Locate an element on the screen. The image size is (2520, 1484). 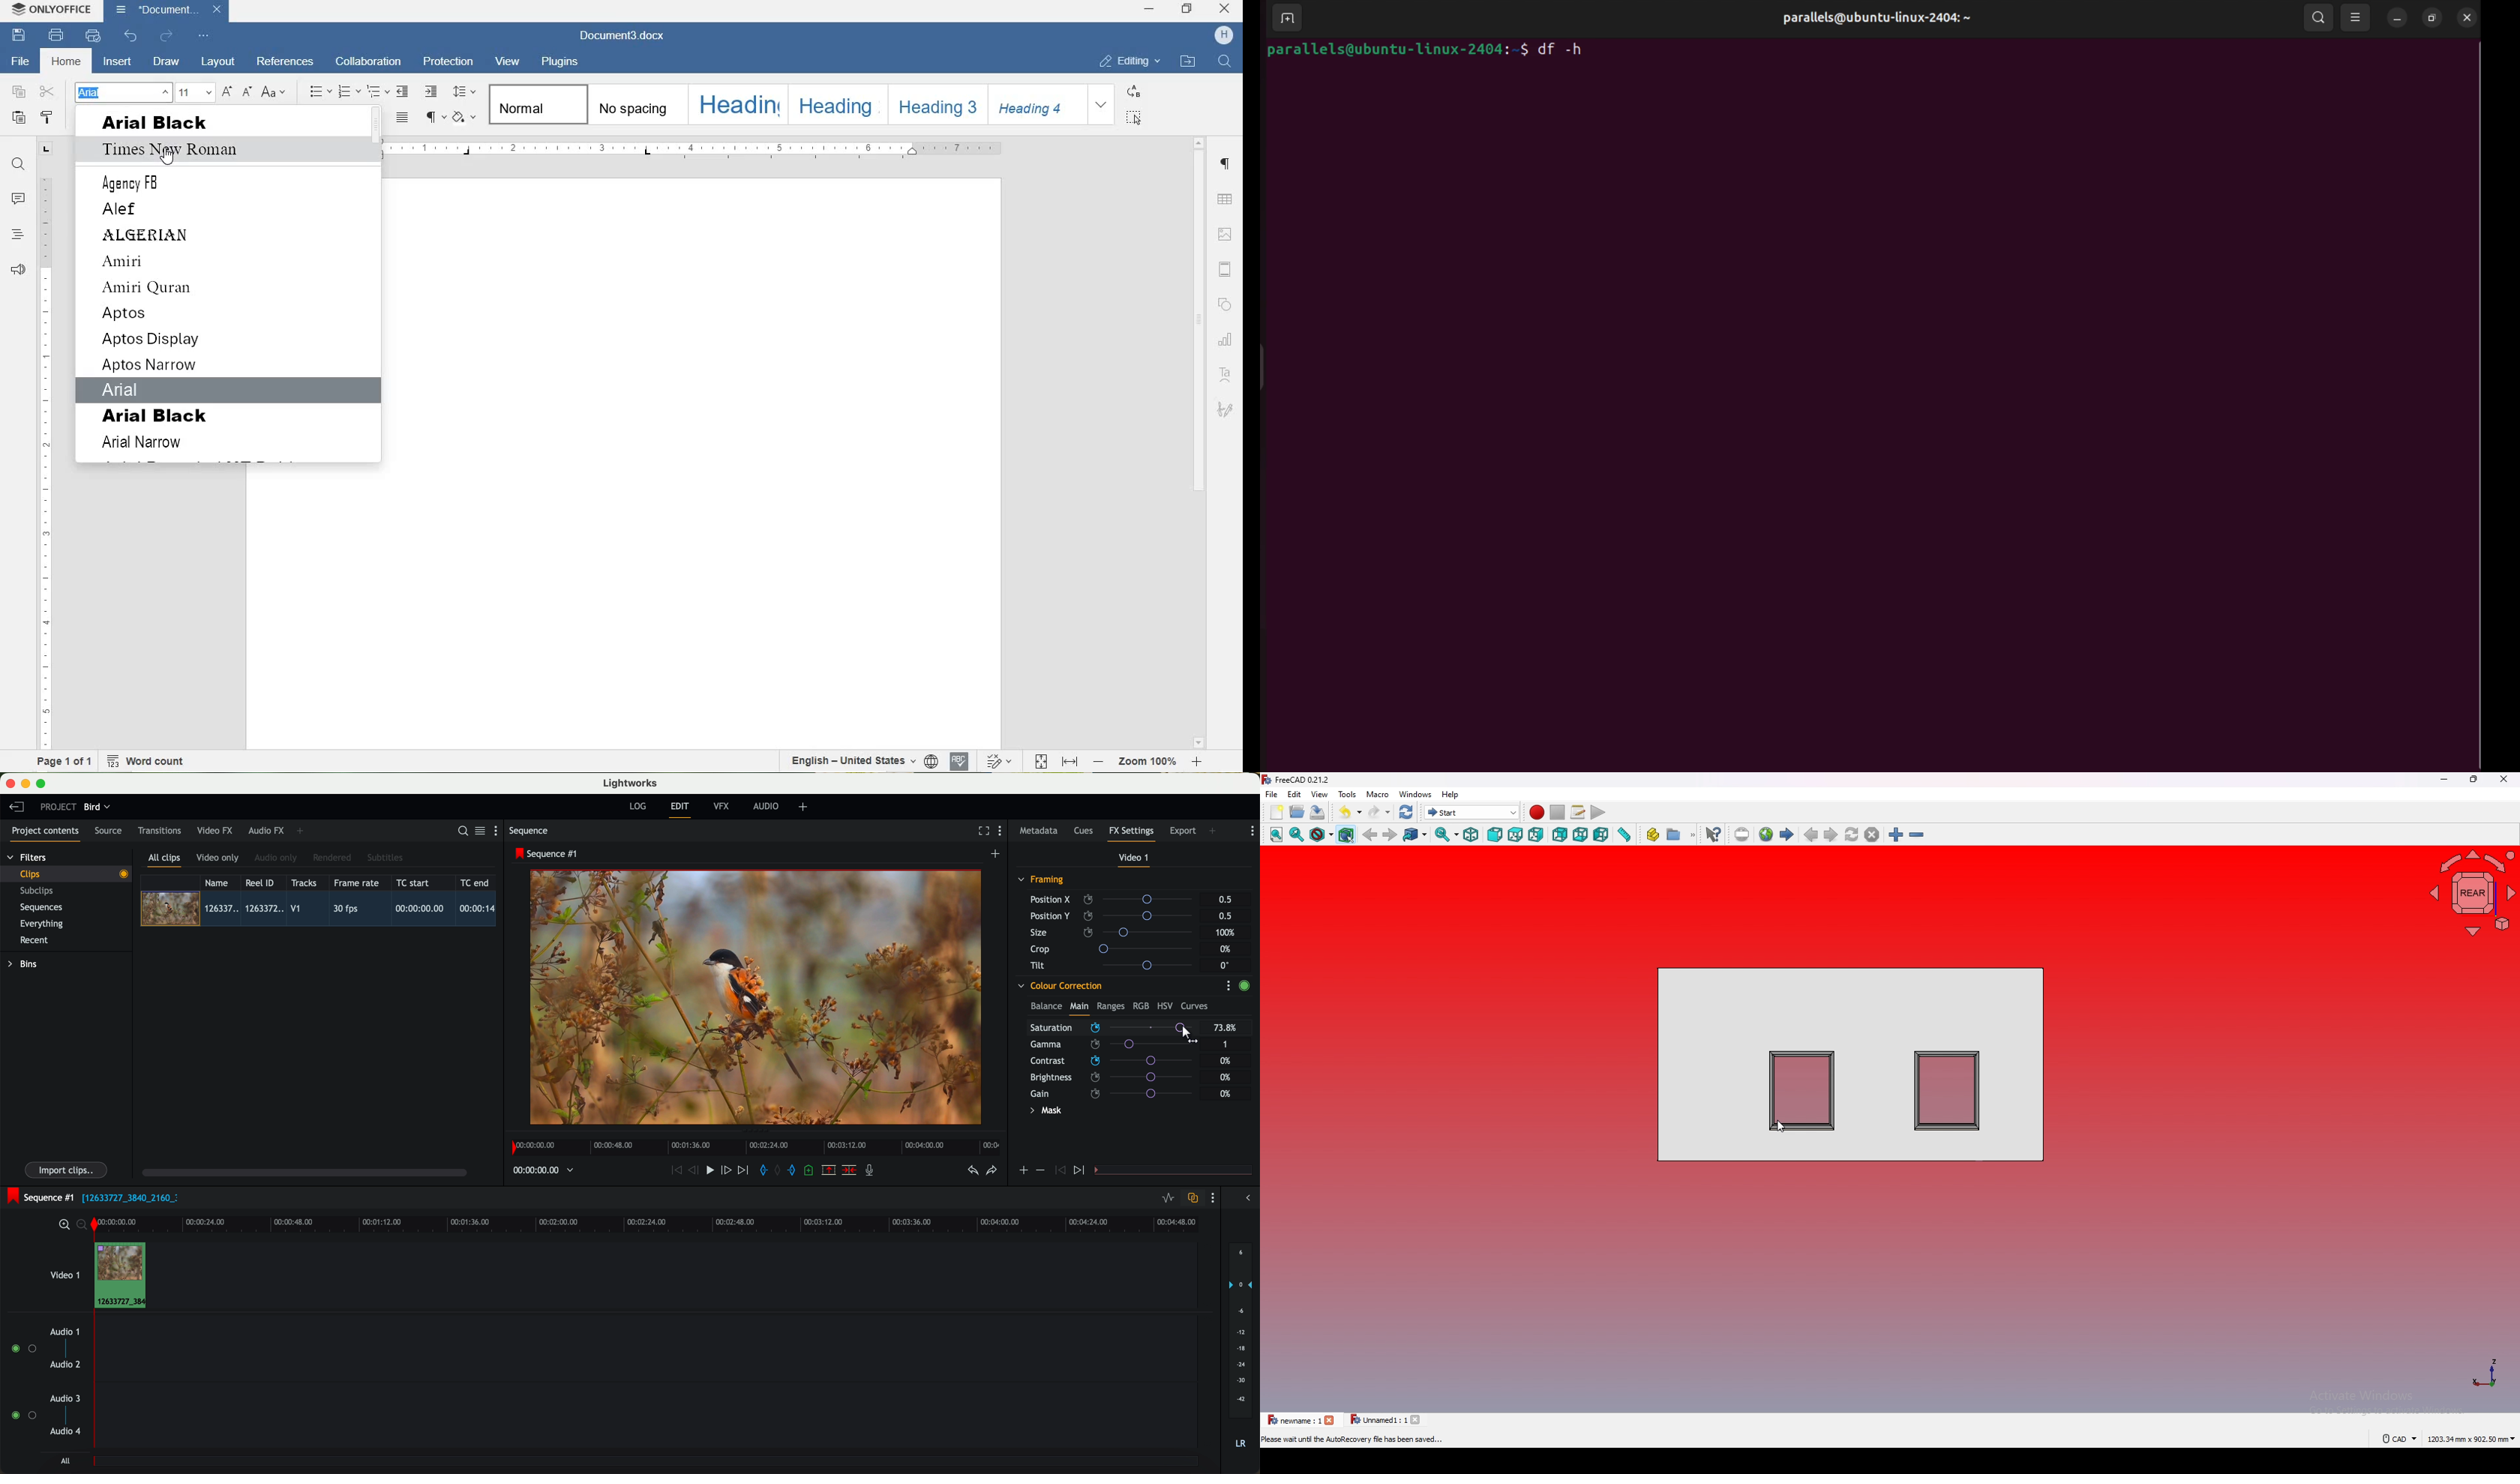
timeline is located at coordinates (672, 1223).